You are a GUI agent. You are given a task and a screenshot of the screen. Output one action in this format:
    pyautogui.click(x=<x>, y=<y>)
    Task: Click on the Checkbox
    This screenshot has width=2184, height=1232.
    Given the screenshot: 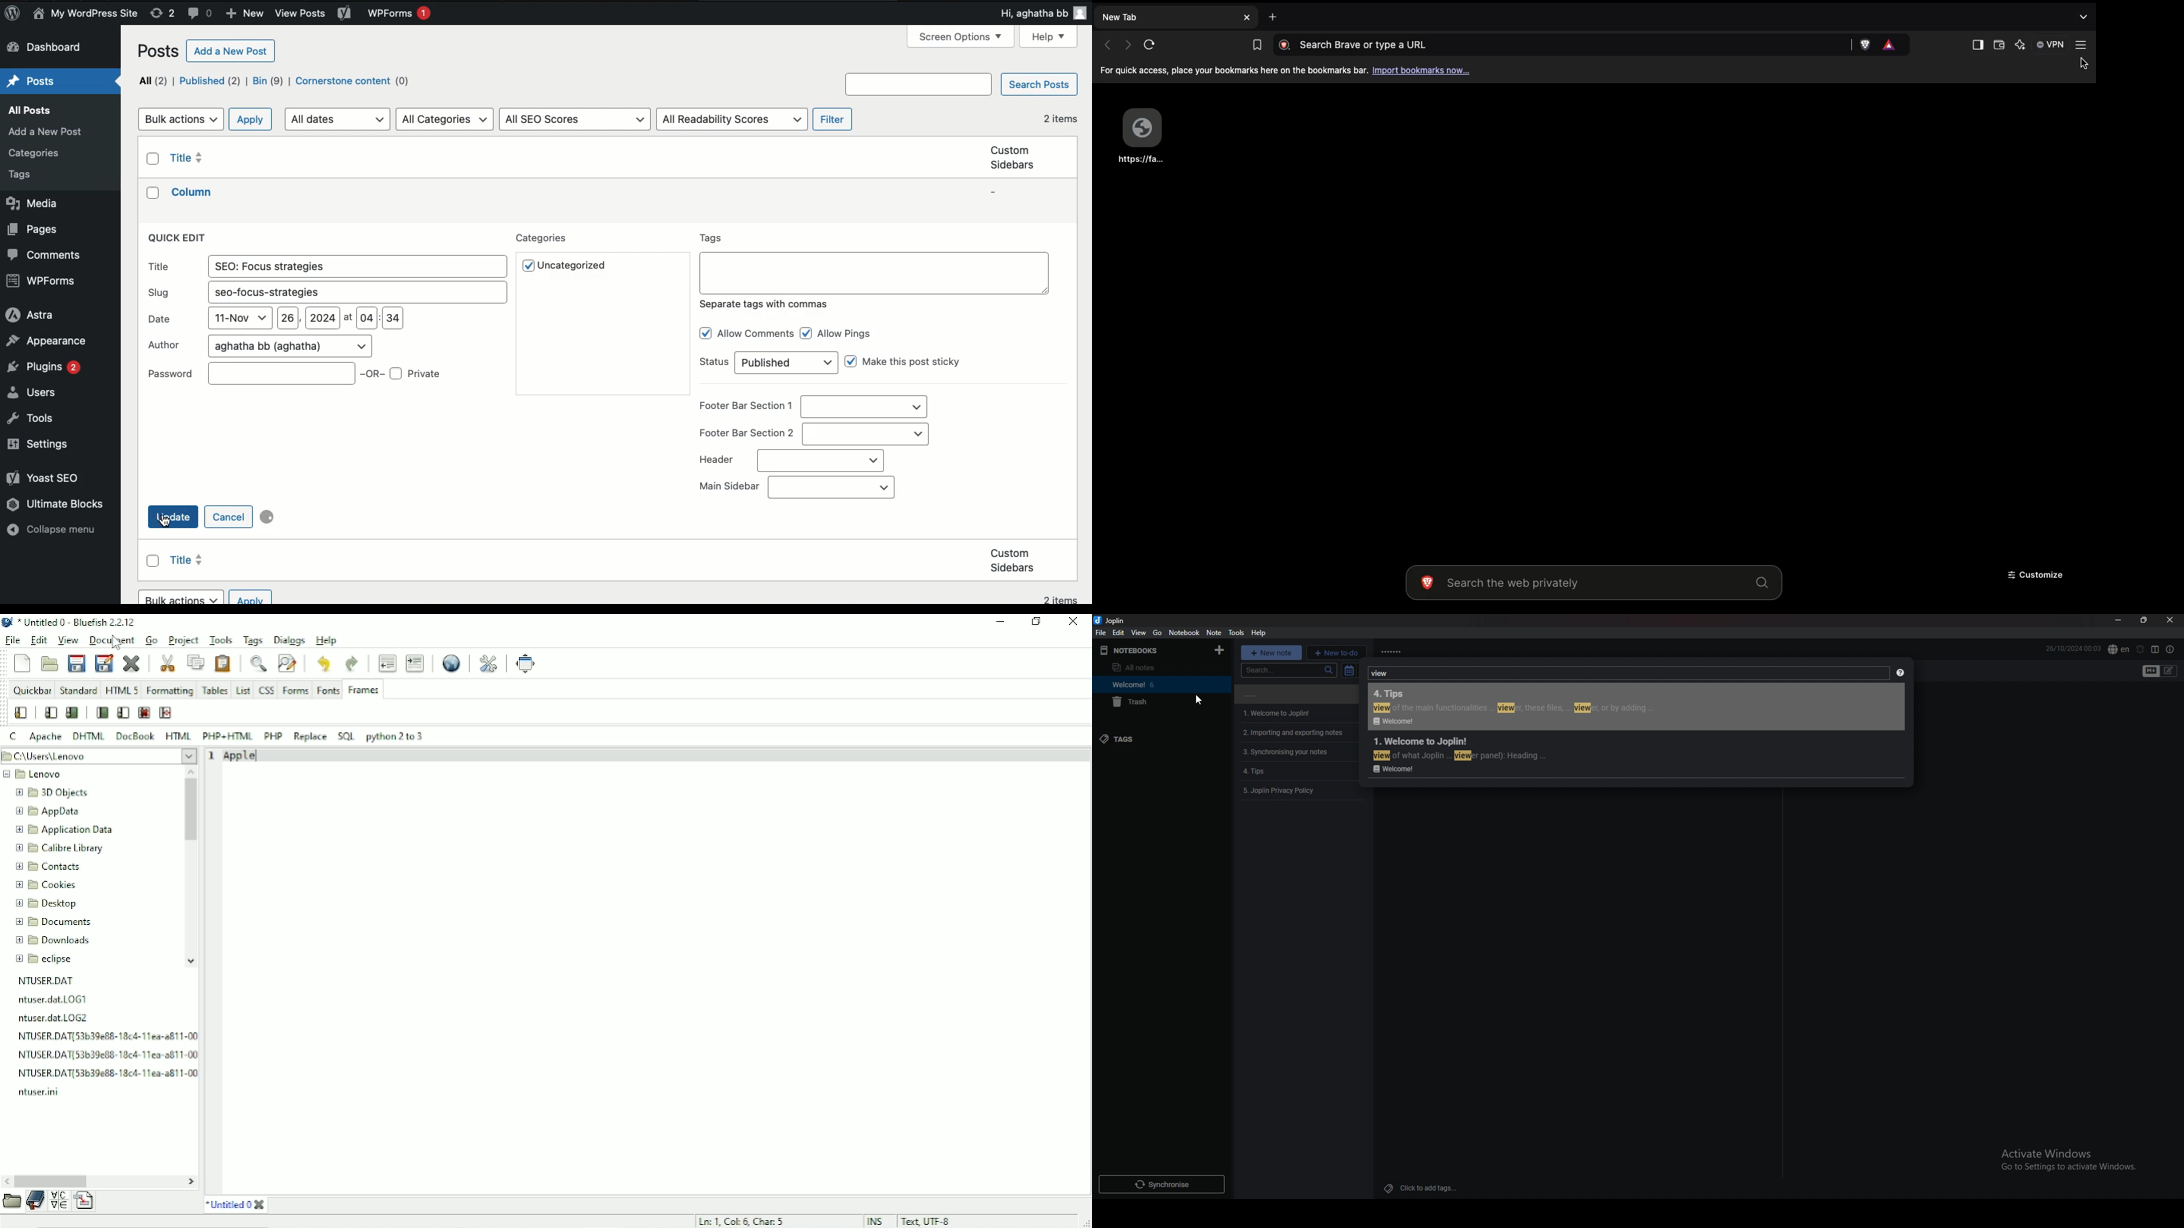 What is the action you would take?
    pyautogui.click(x=154, y=193)
    